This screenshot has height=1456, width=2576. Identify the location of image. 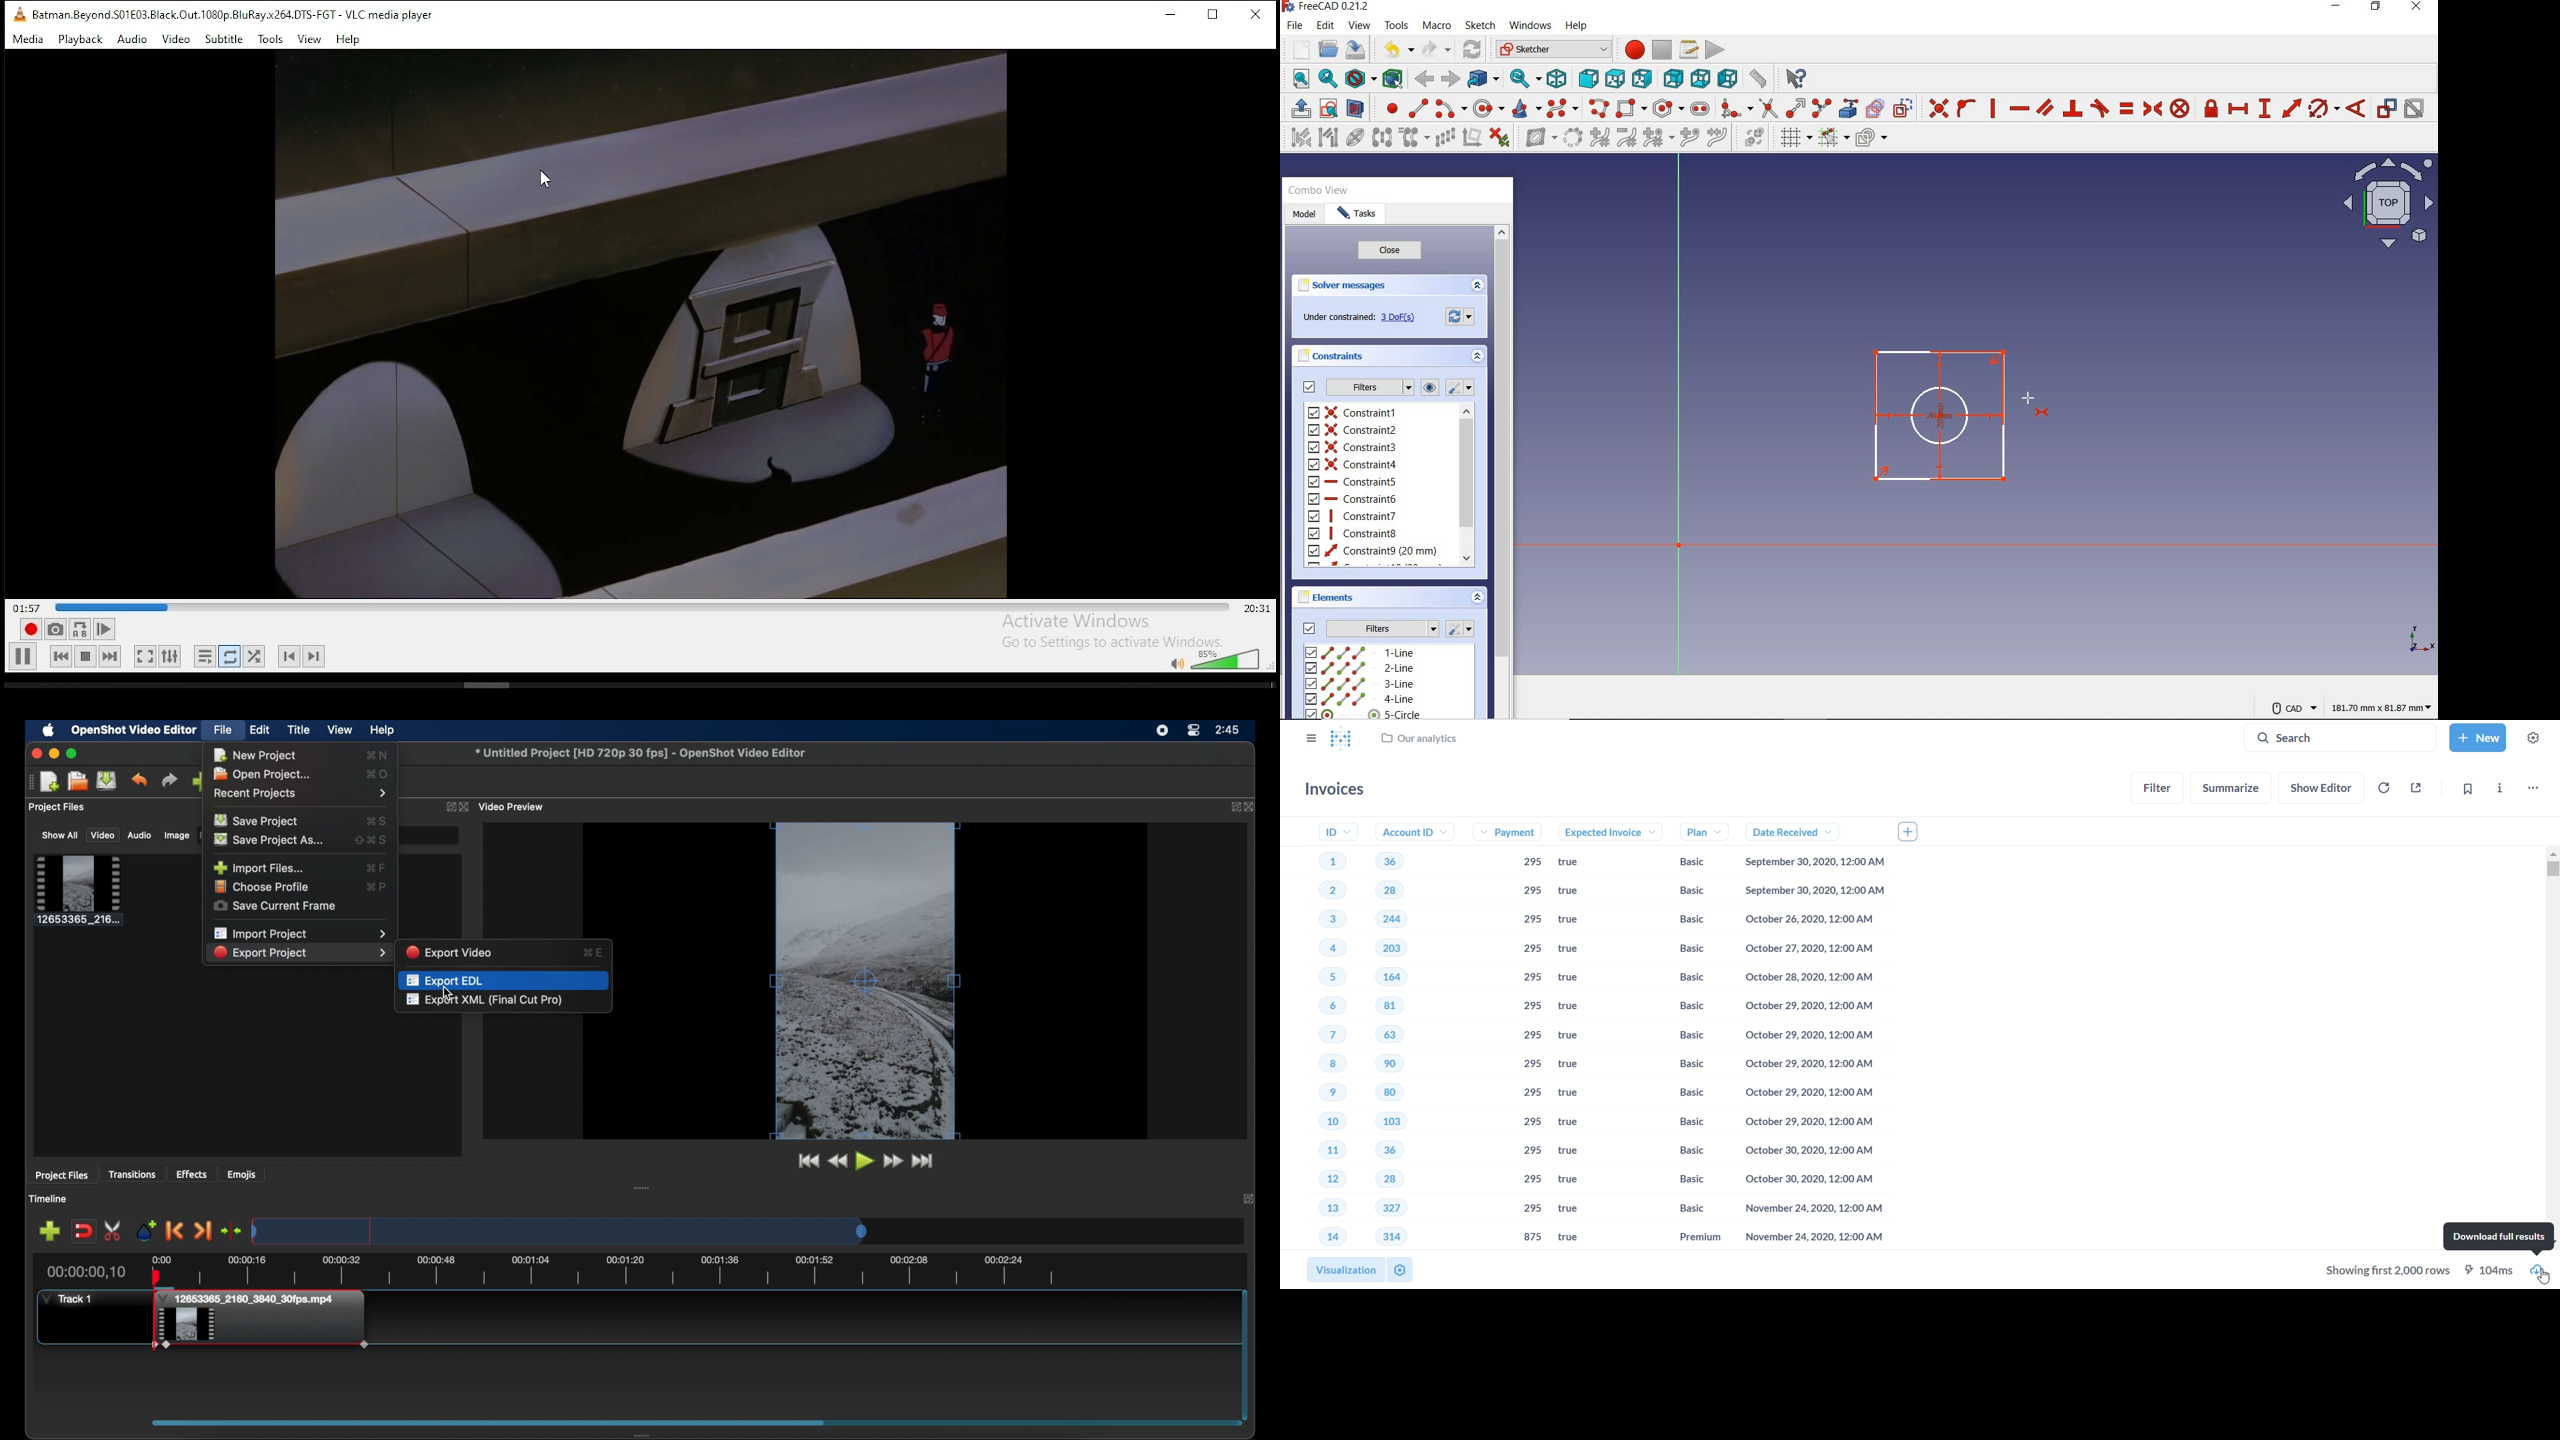
(175, 835).